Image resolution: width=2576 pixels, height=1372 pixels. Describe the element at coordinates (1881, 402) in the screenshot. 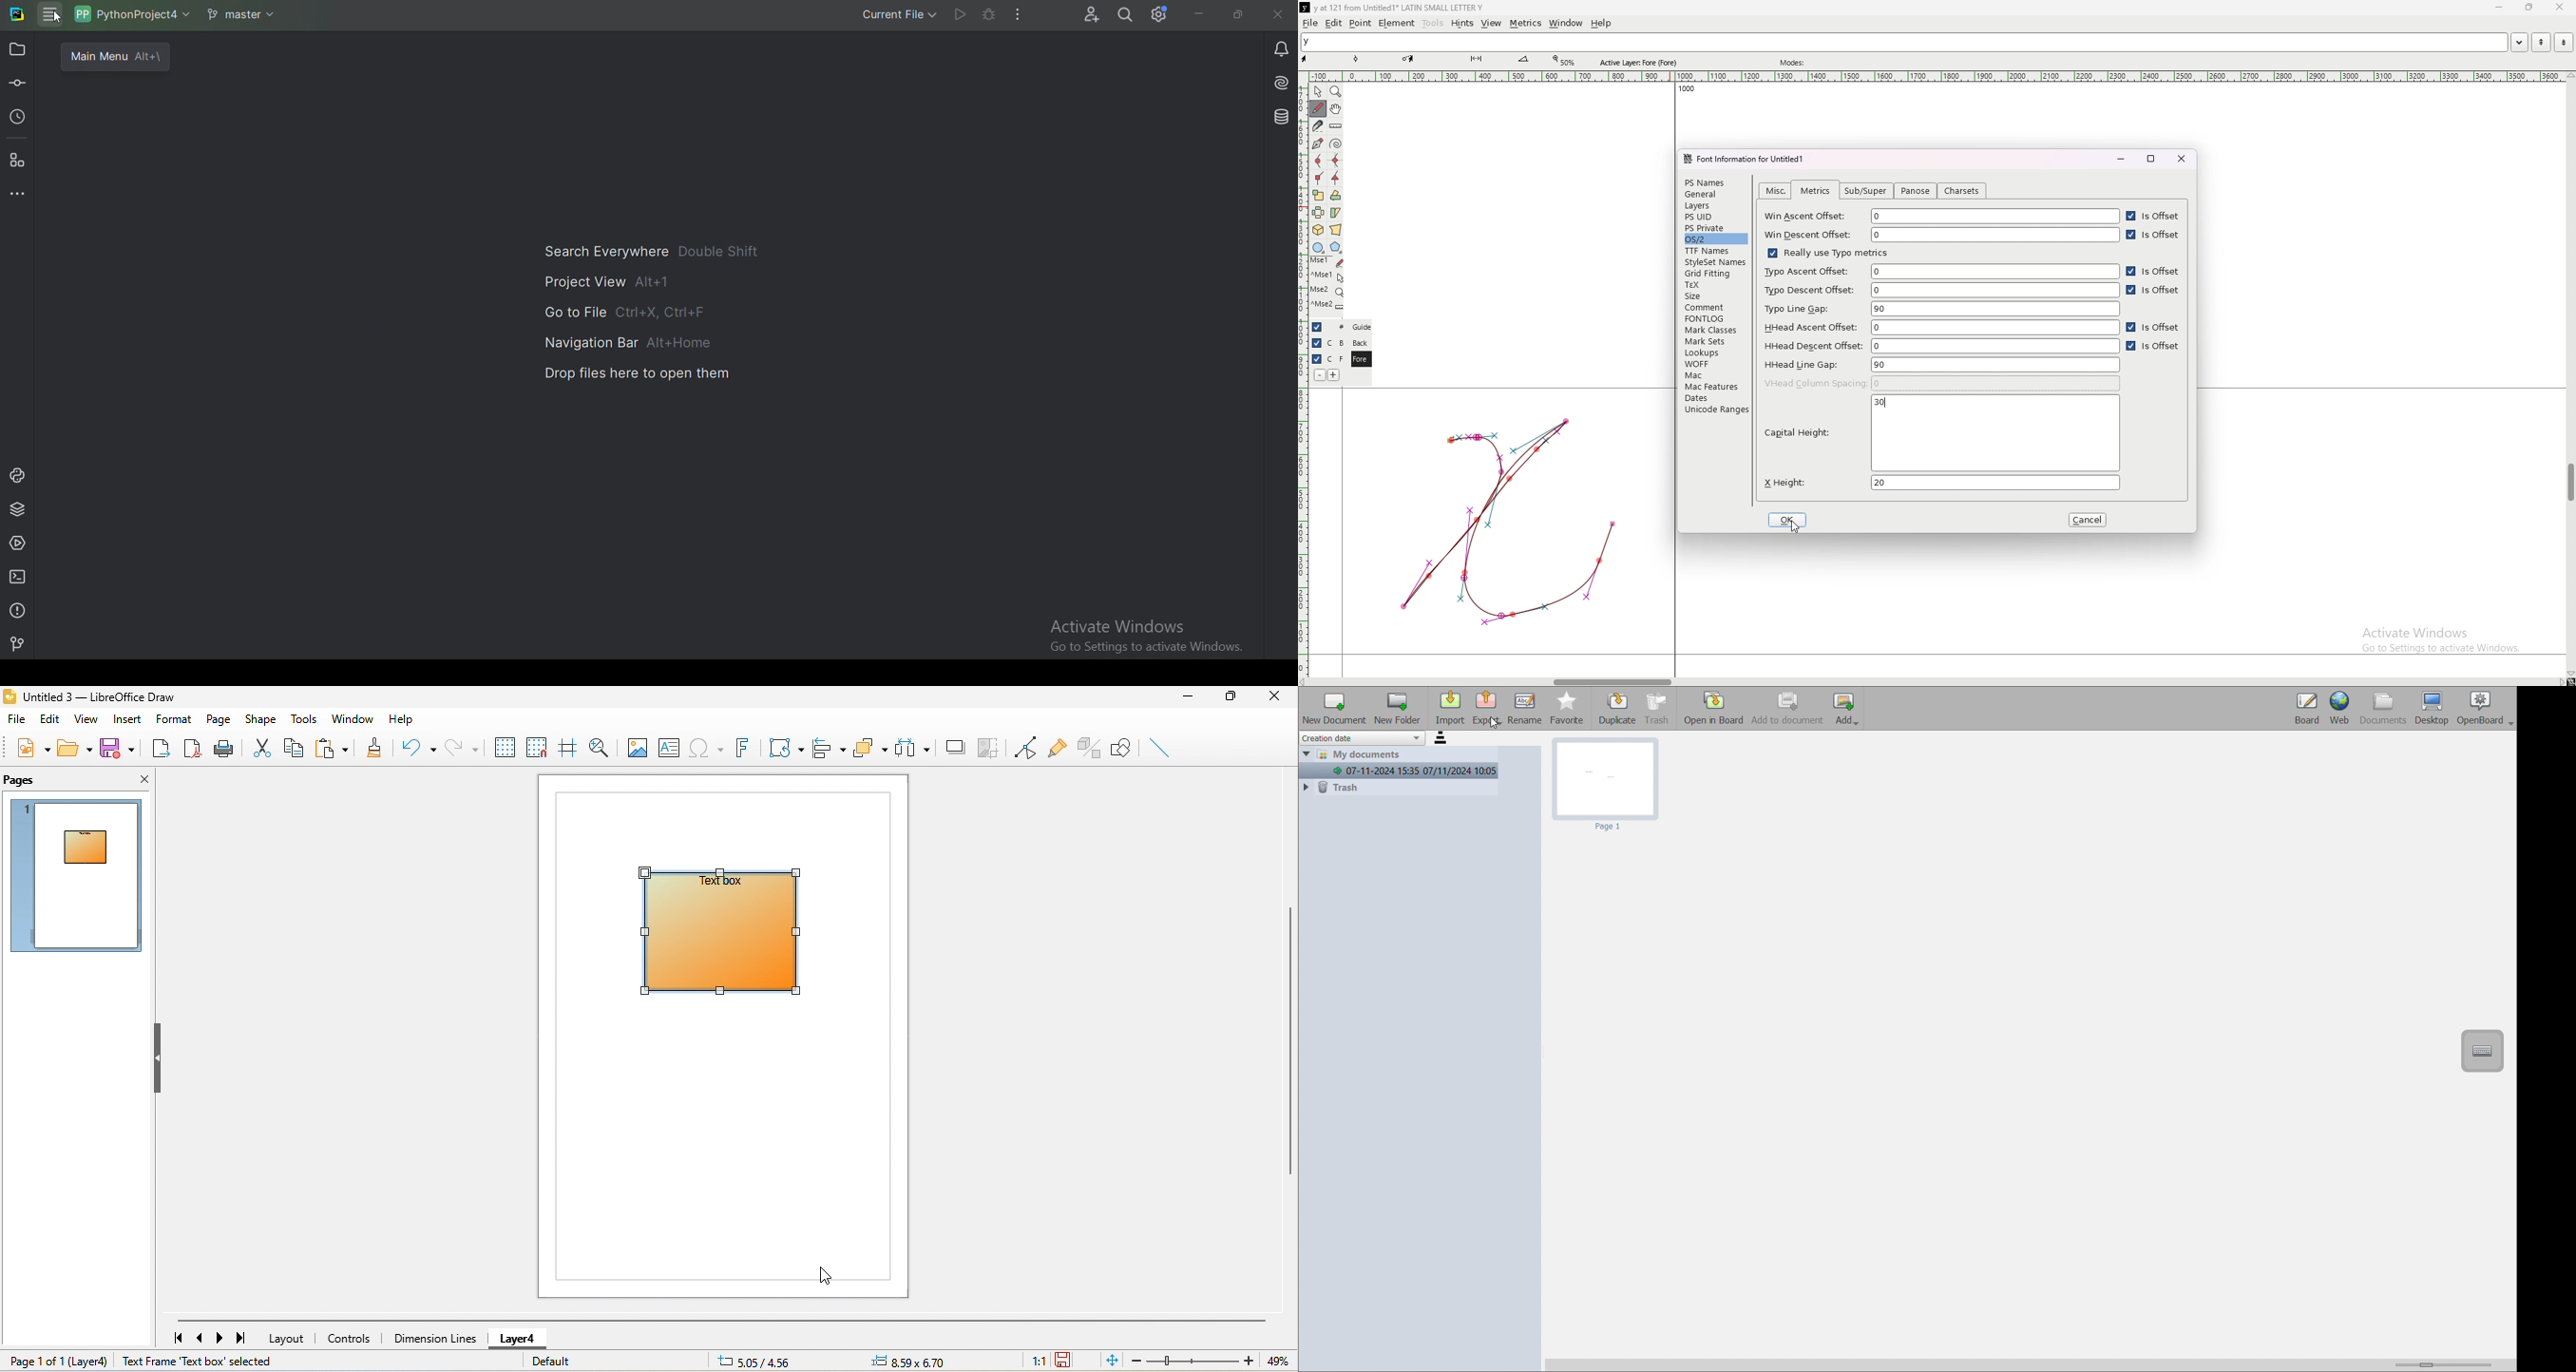

I see `30` at that location.